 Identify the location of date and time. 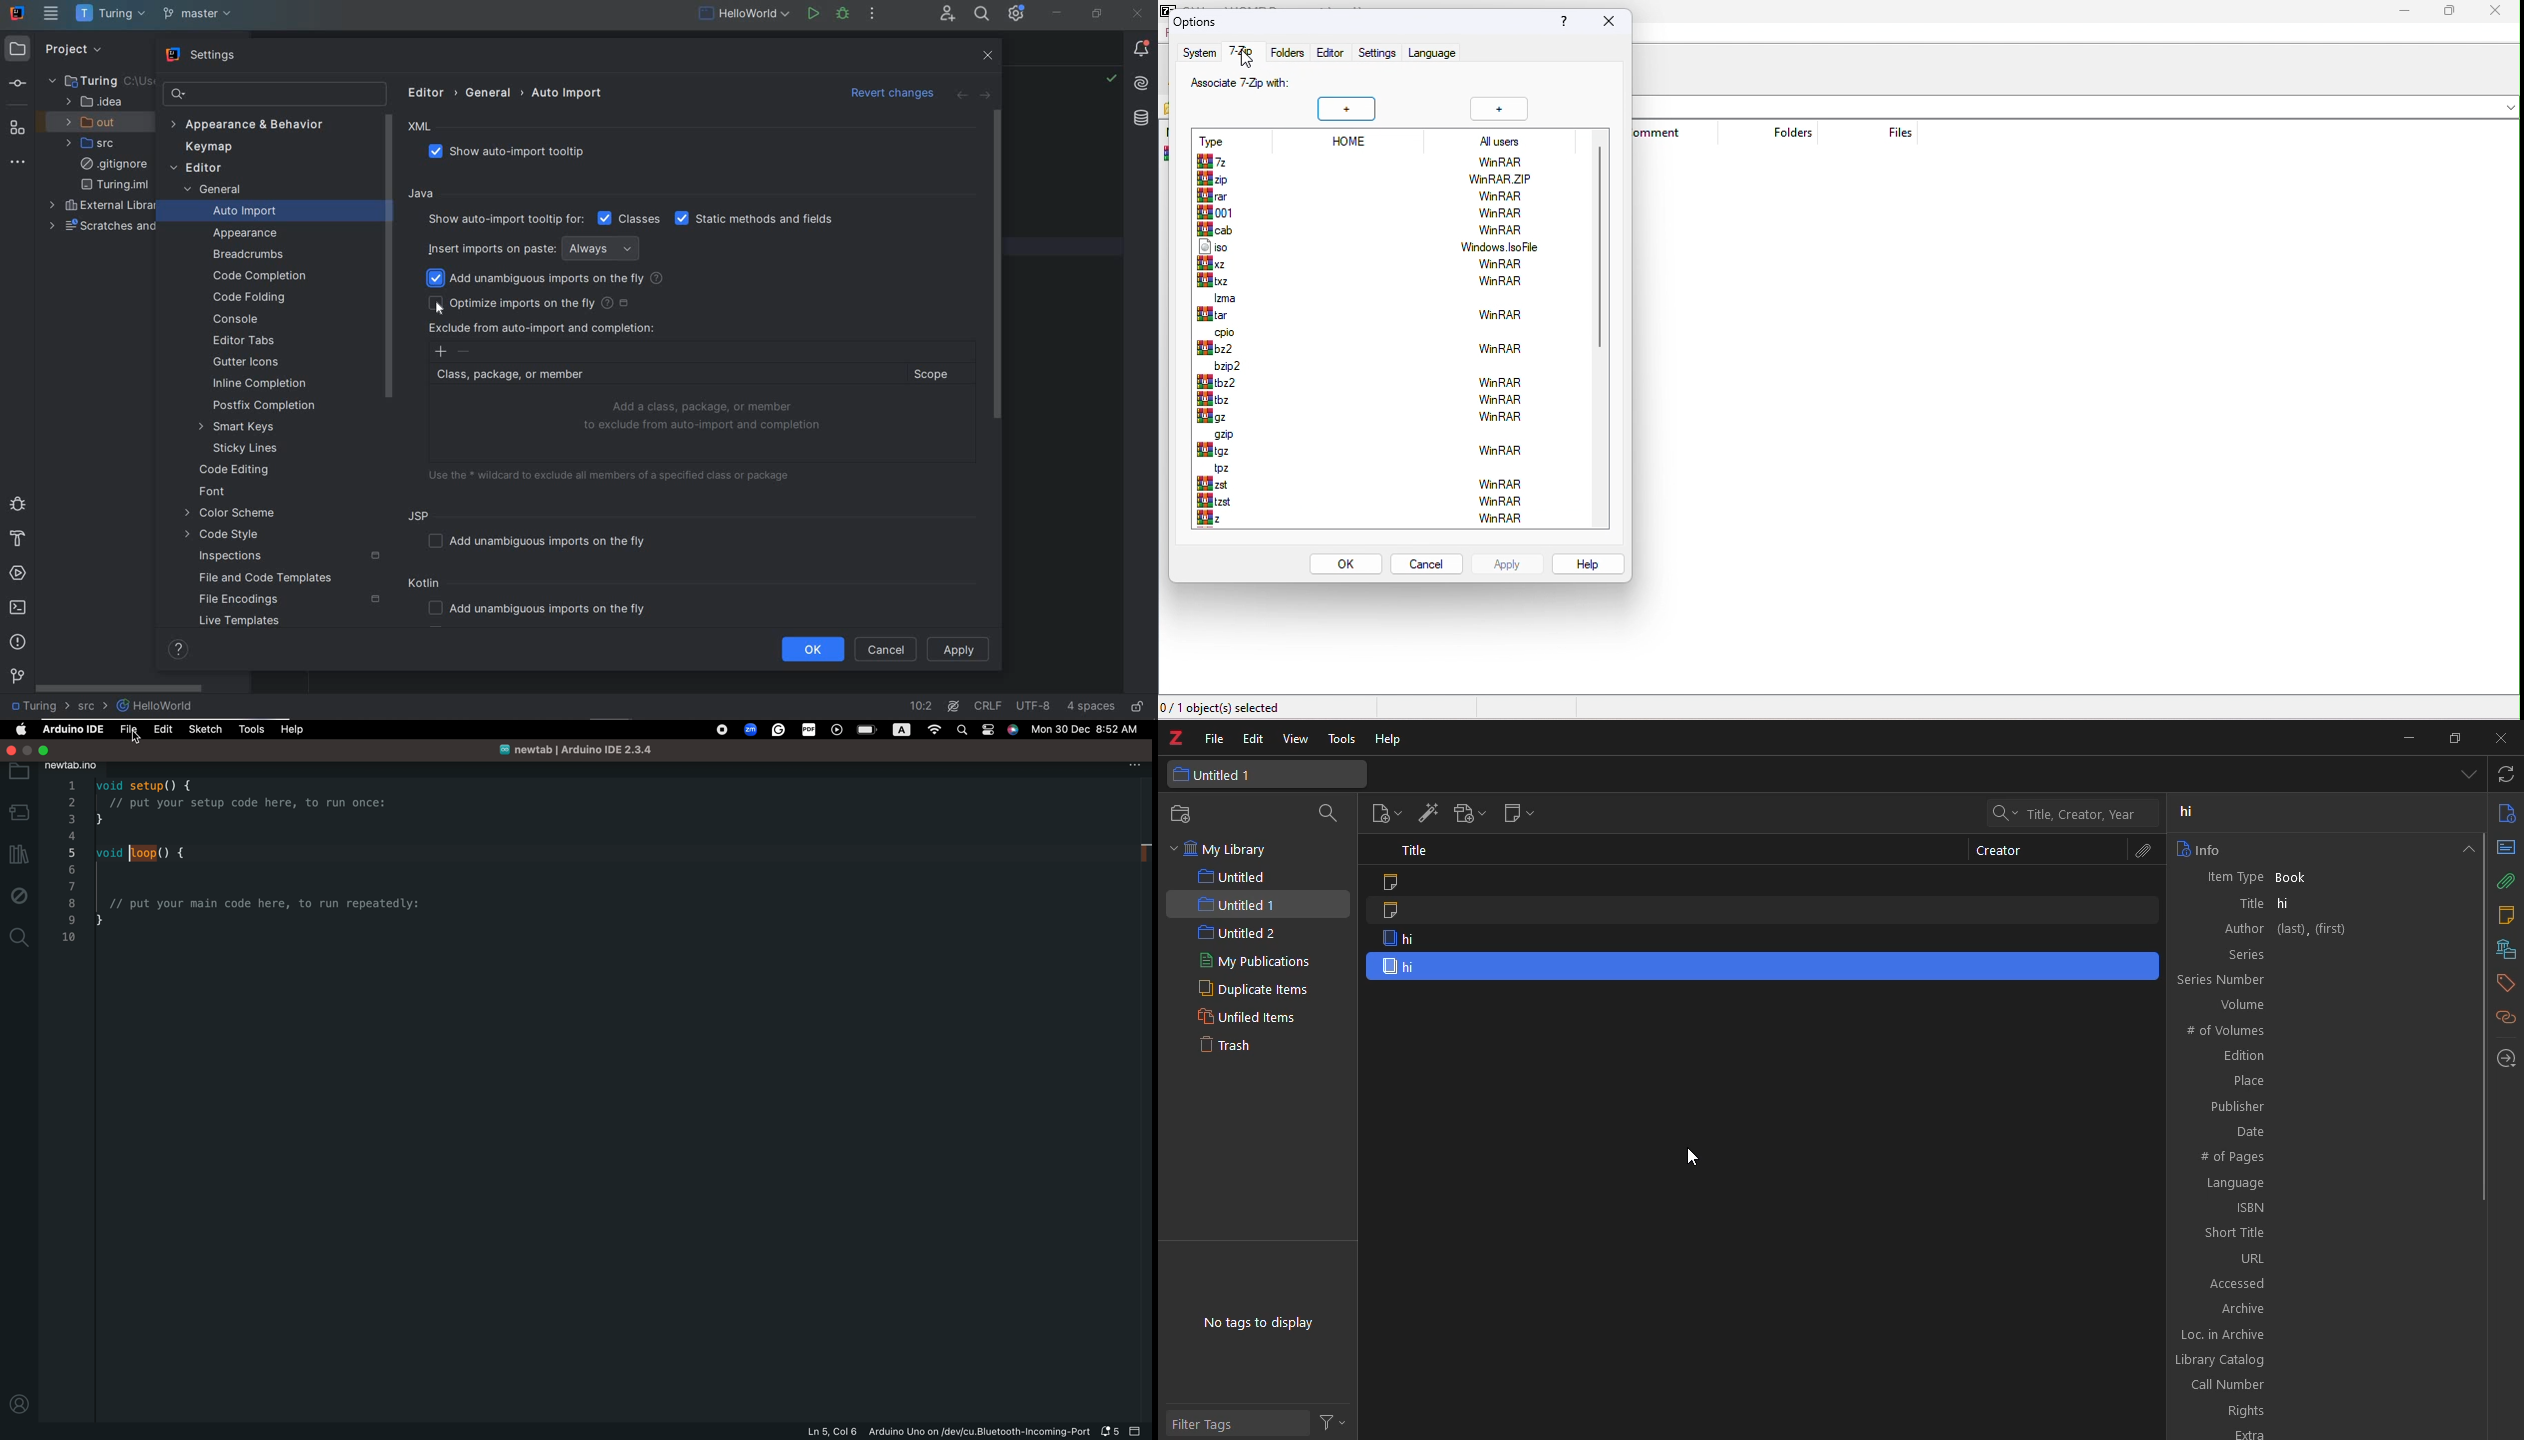
(1086, 730).